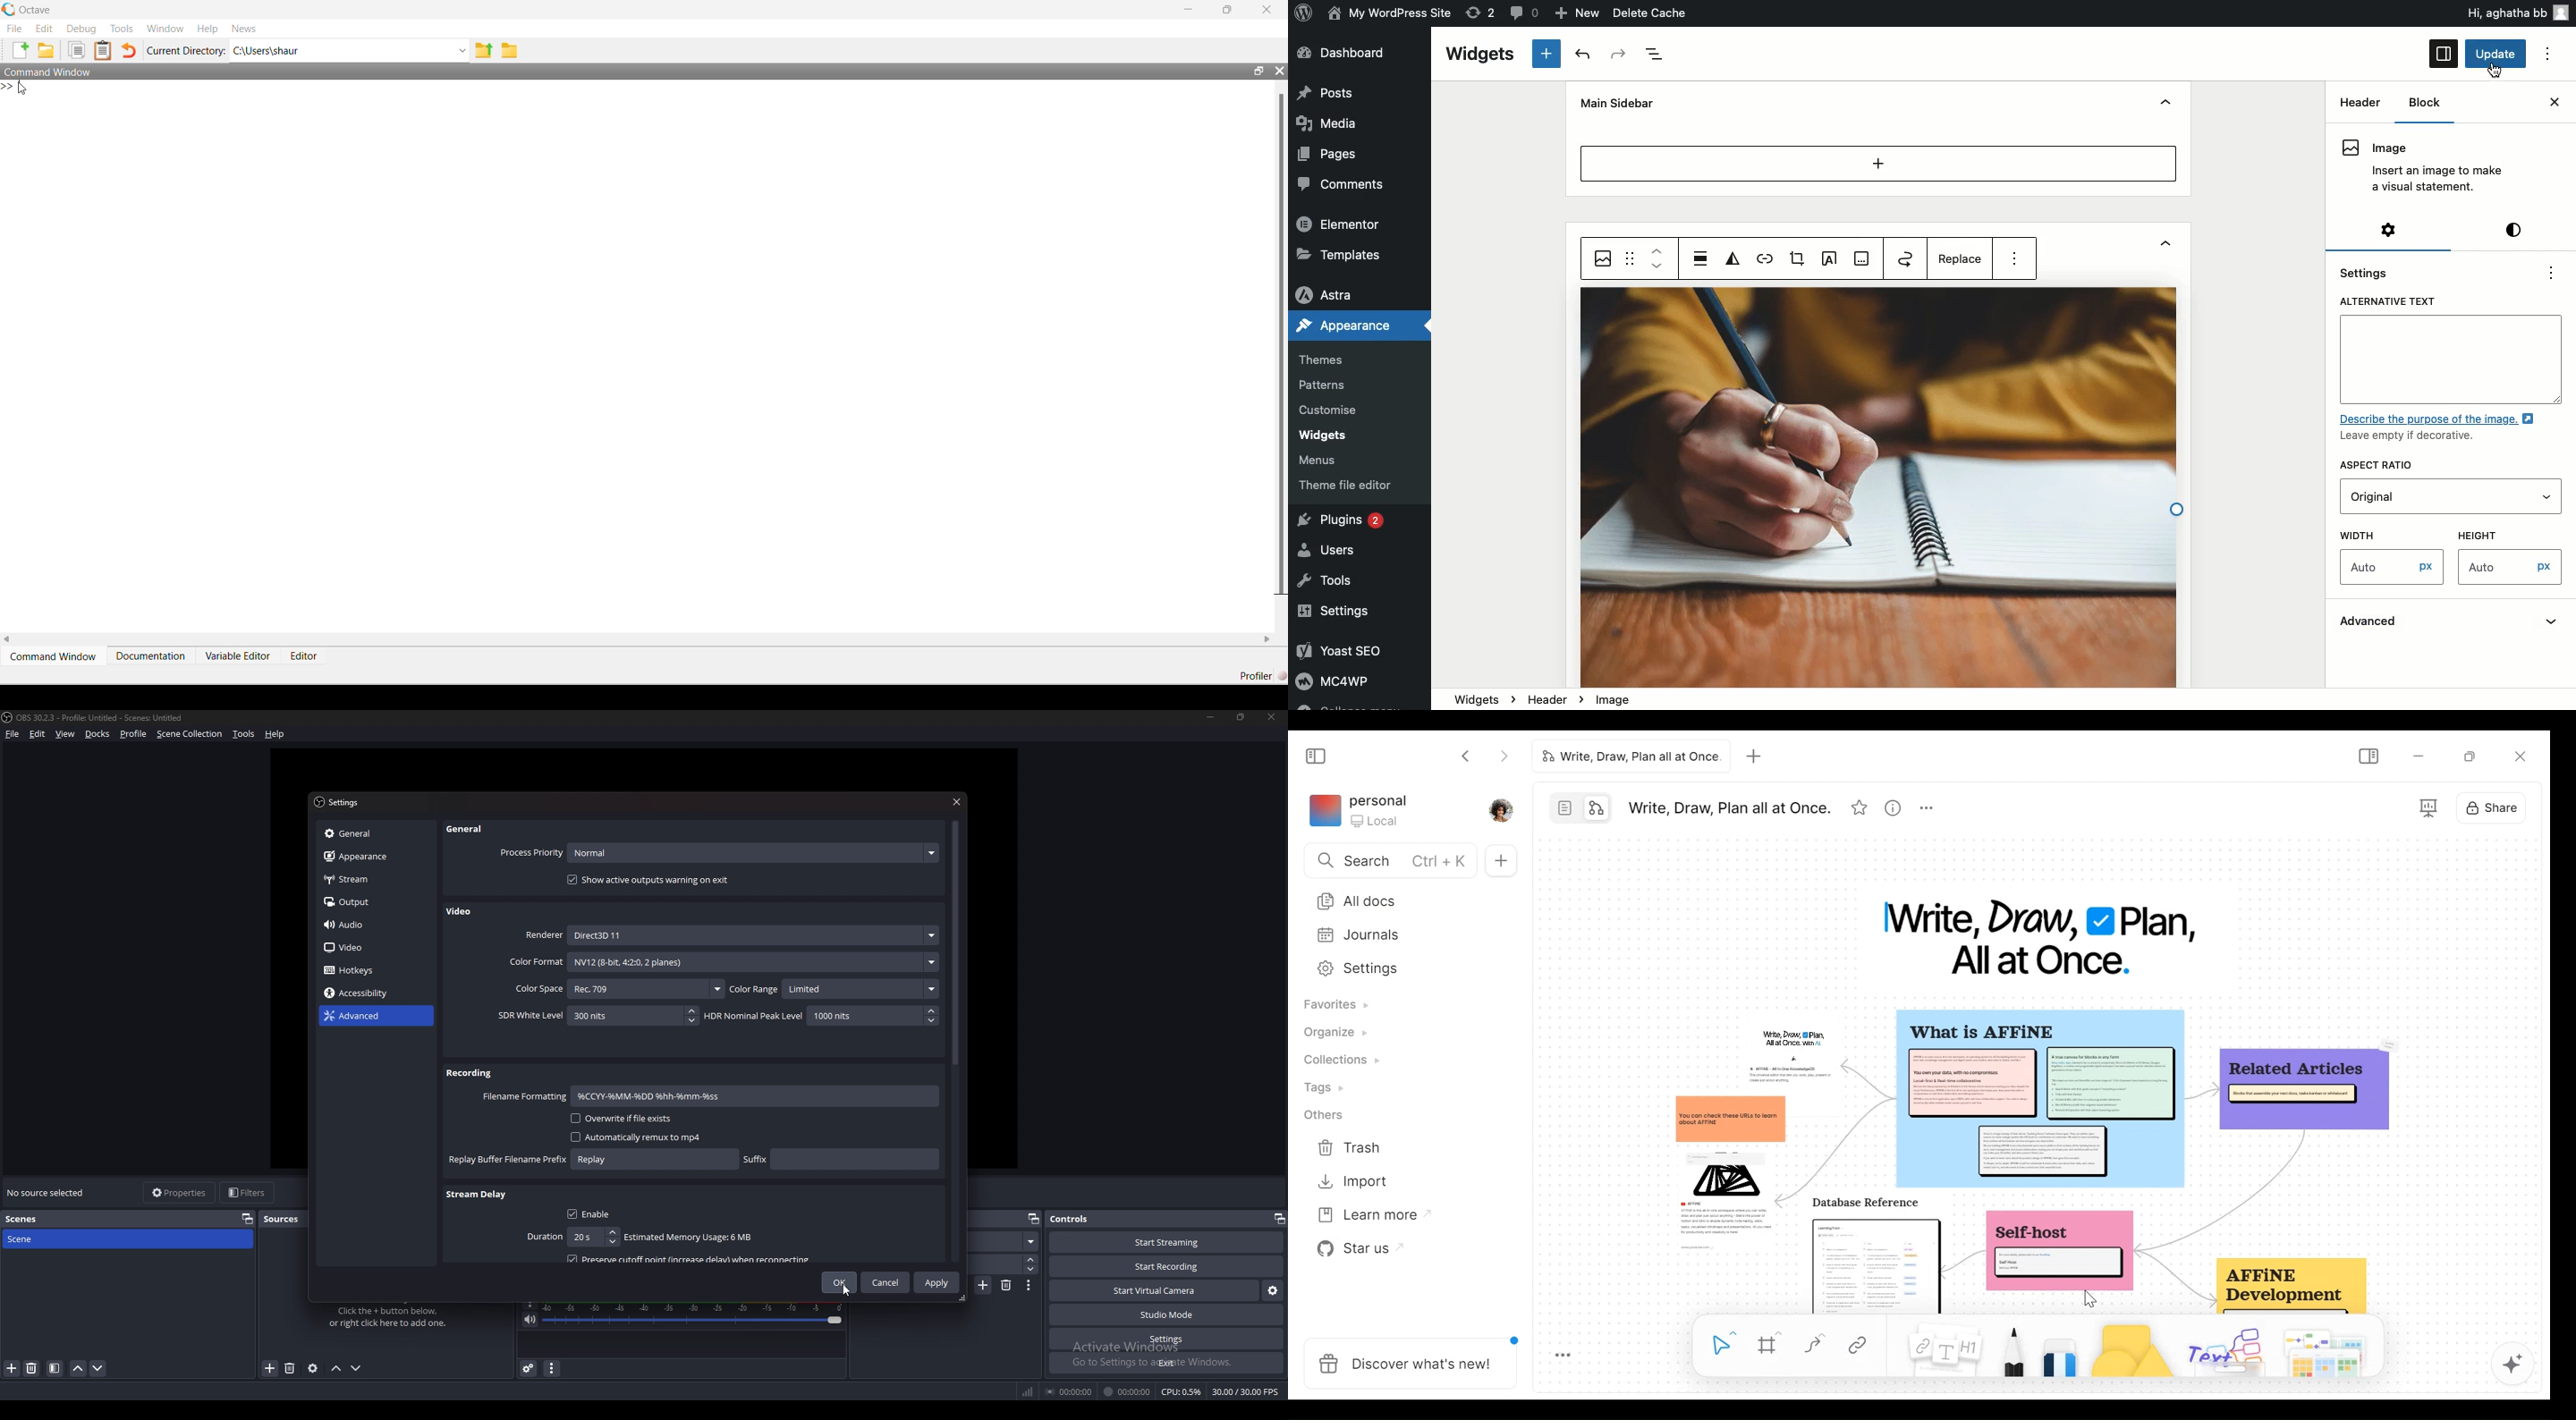 The width and height of the screenshot is (2576, 1428). I want to click on Contributions, so click(1335, 1059).